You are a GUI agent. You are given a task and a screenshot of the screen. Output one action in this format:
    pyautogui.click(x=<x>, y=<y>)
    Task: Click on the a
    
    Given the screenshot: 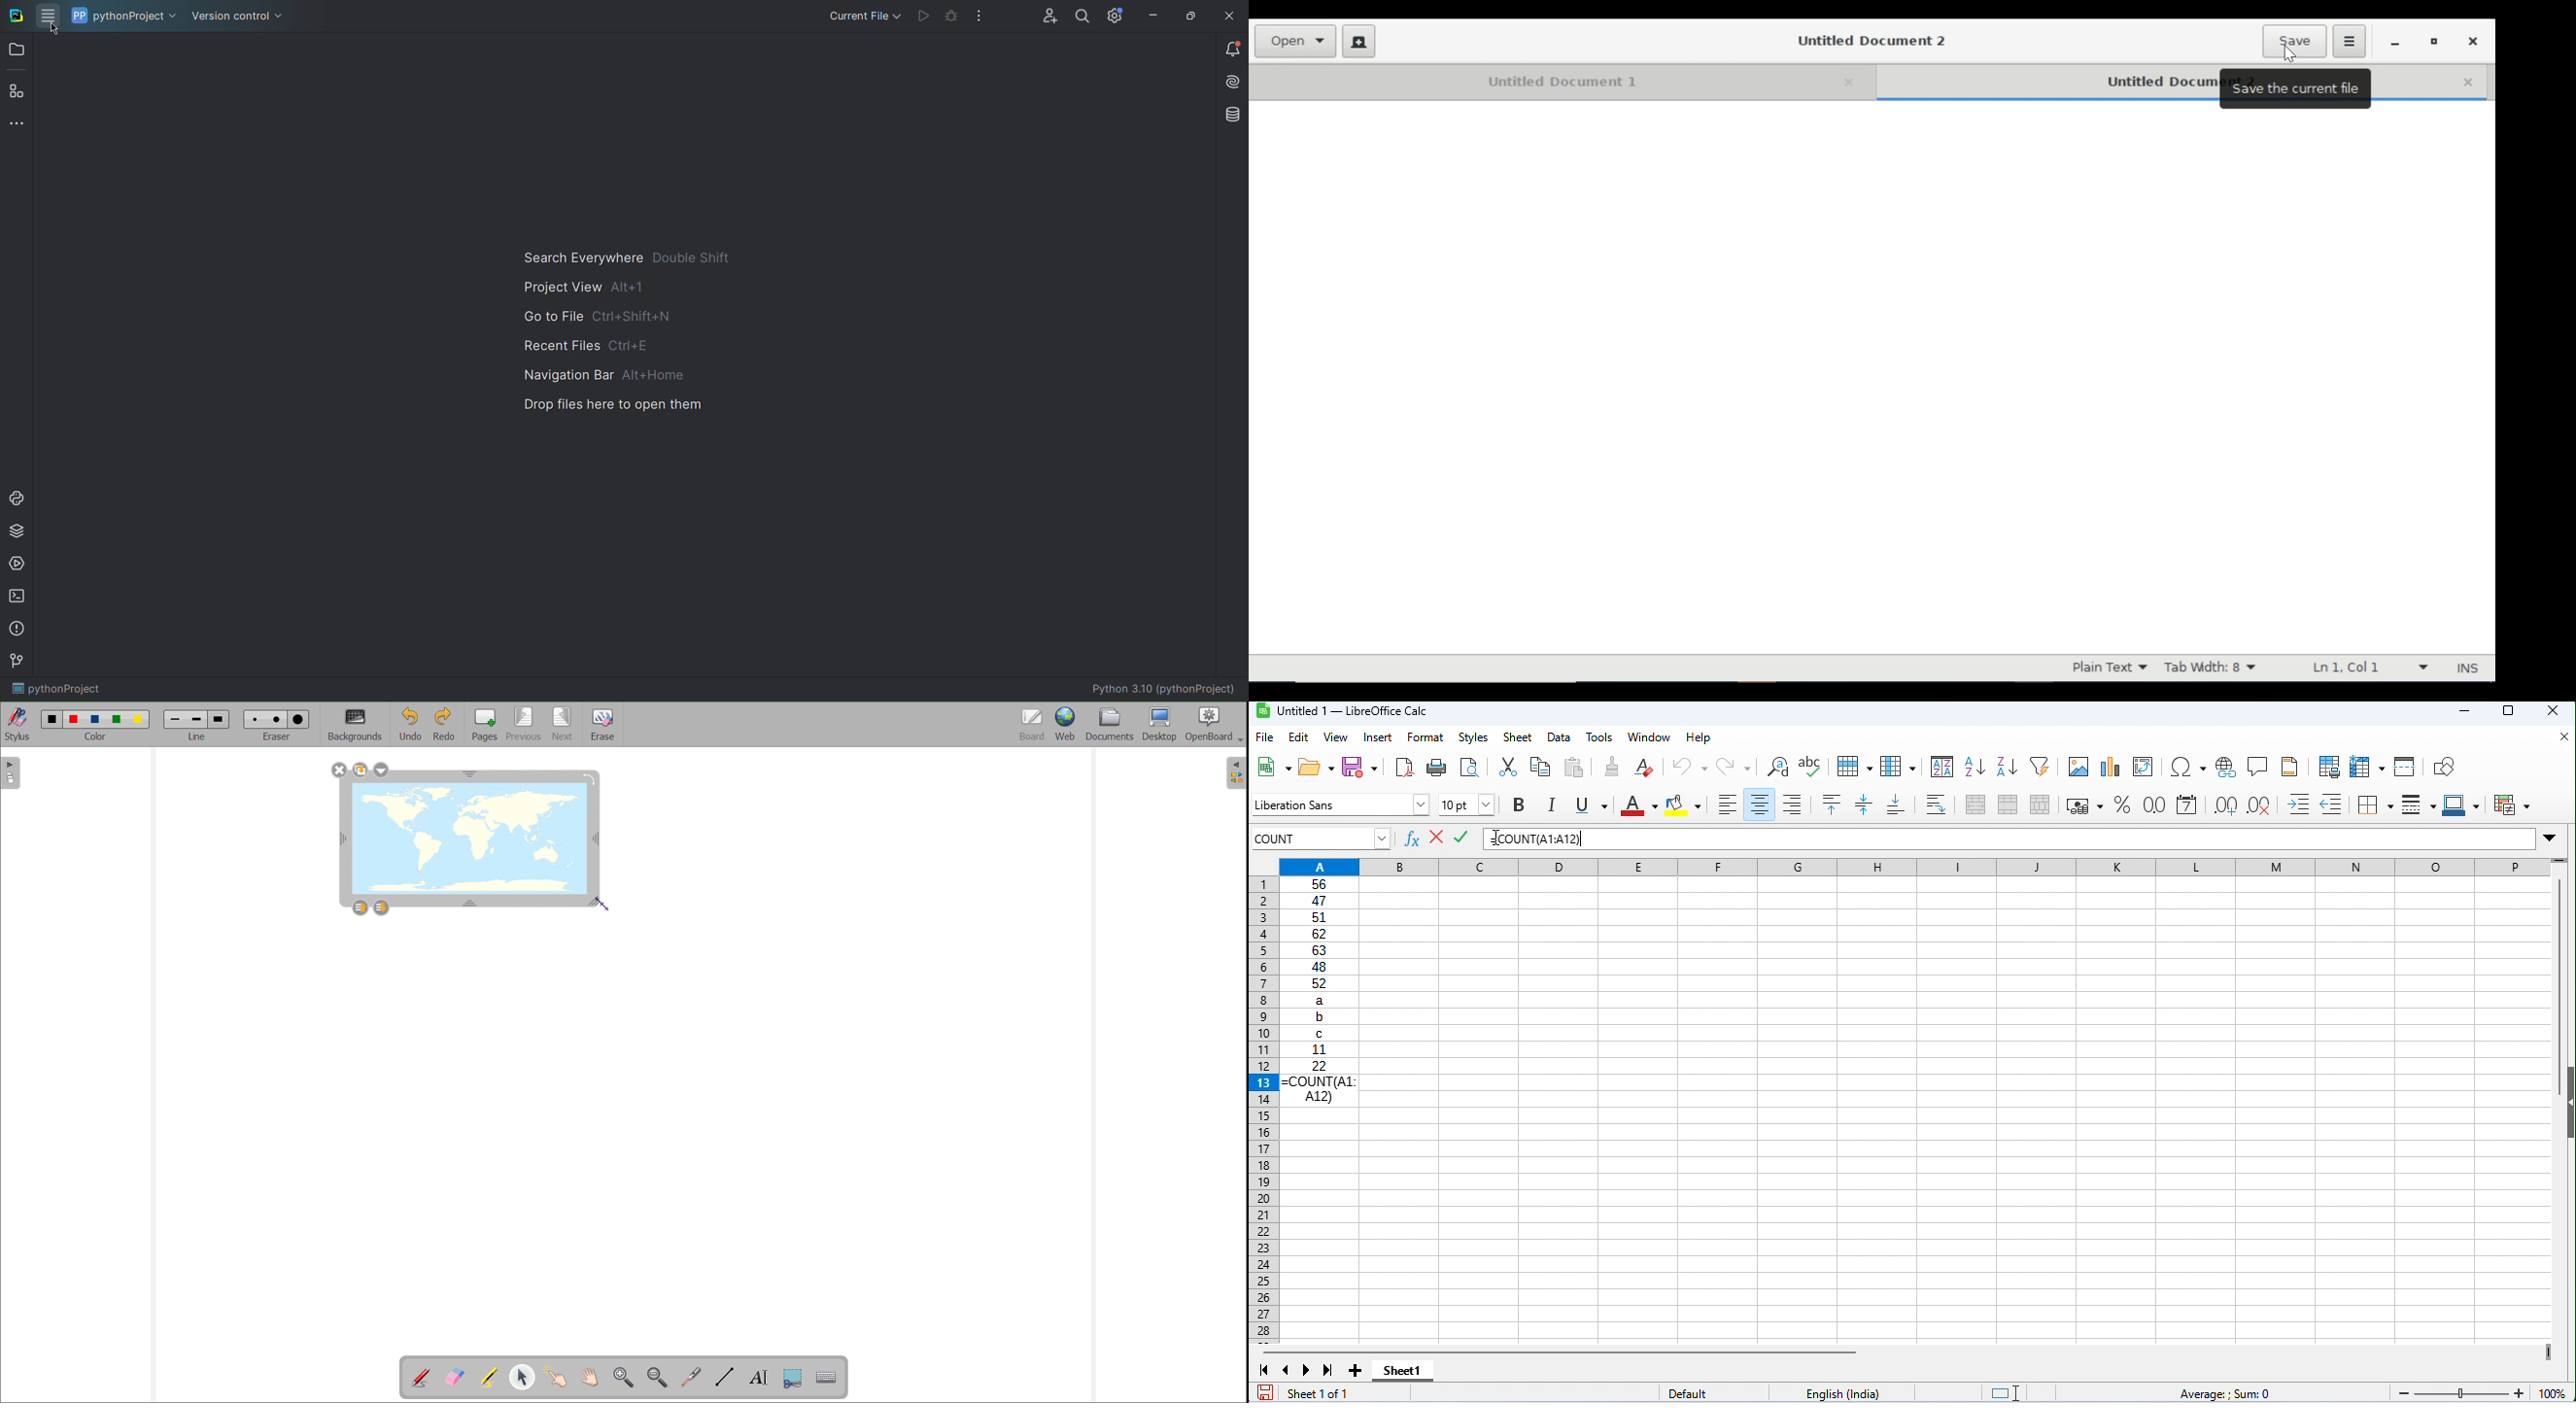 What is the action you would take?
    pyautogui.click(x=1319, y=1000)
    